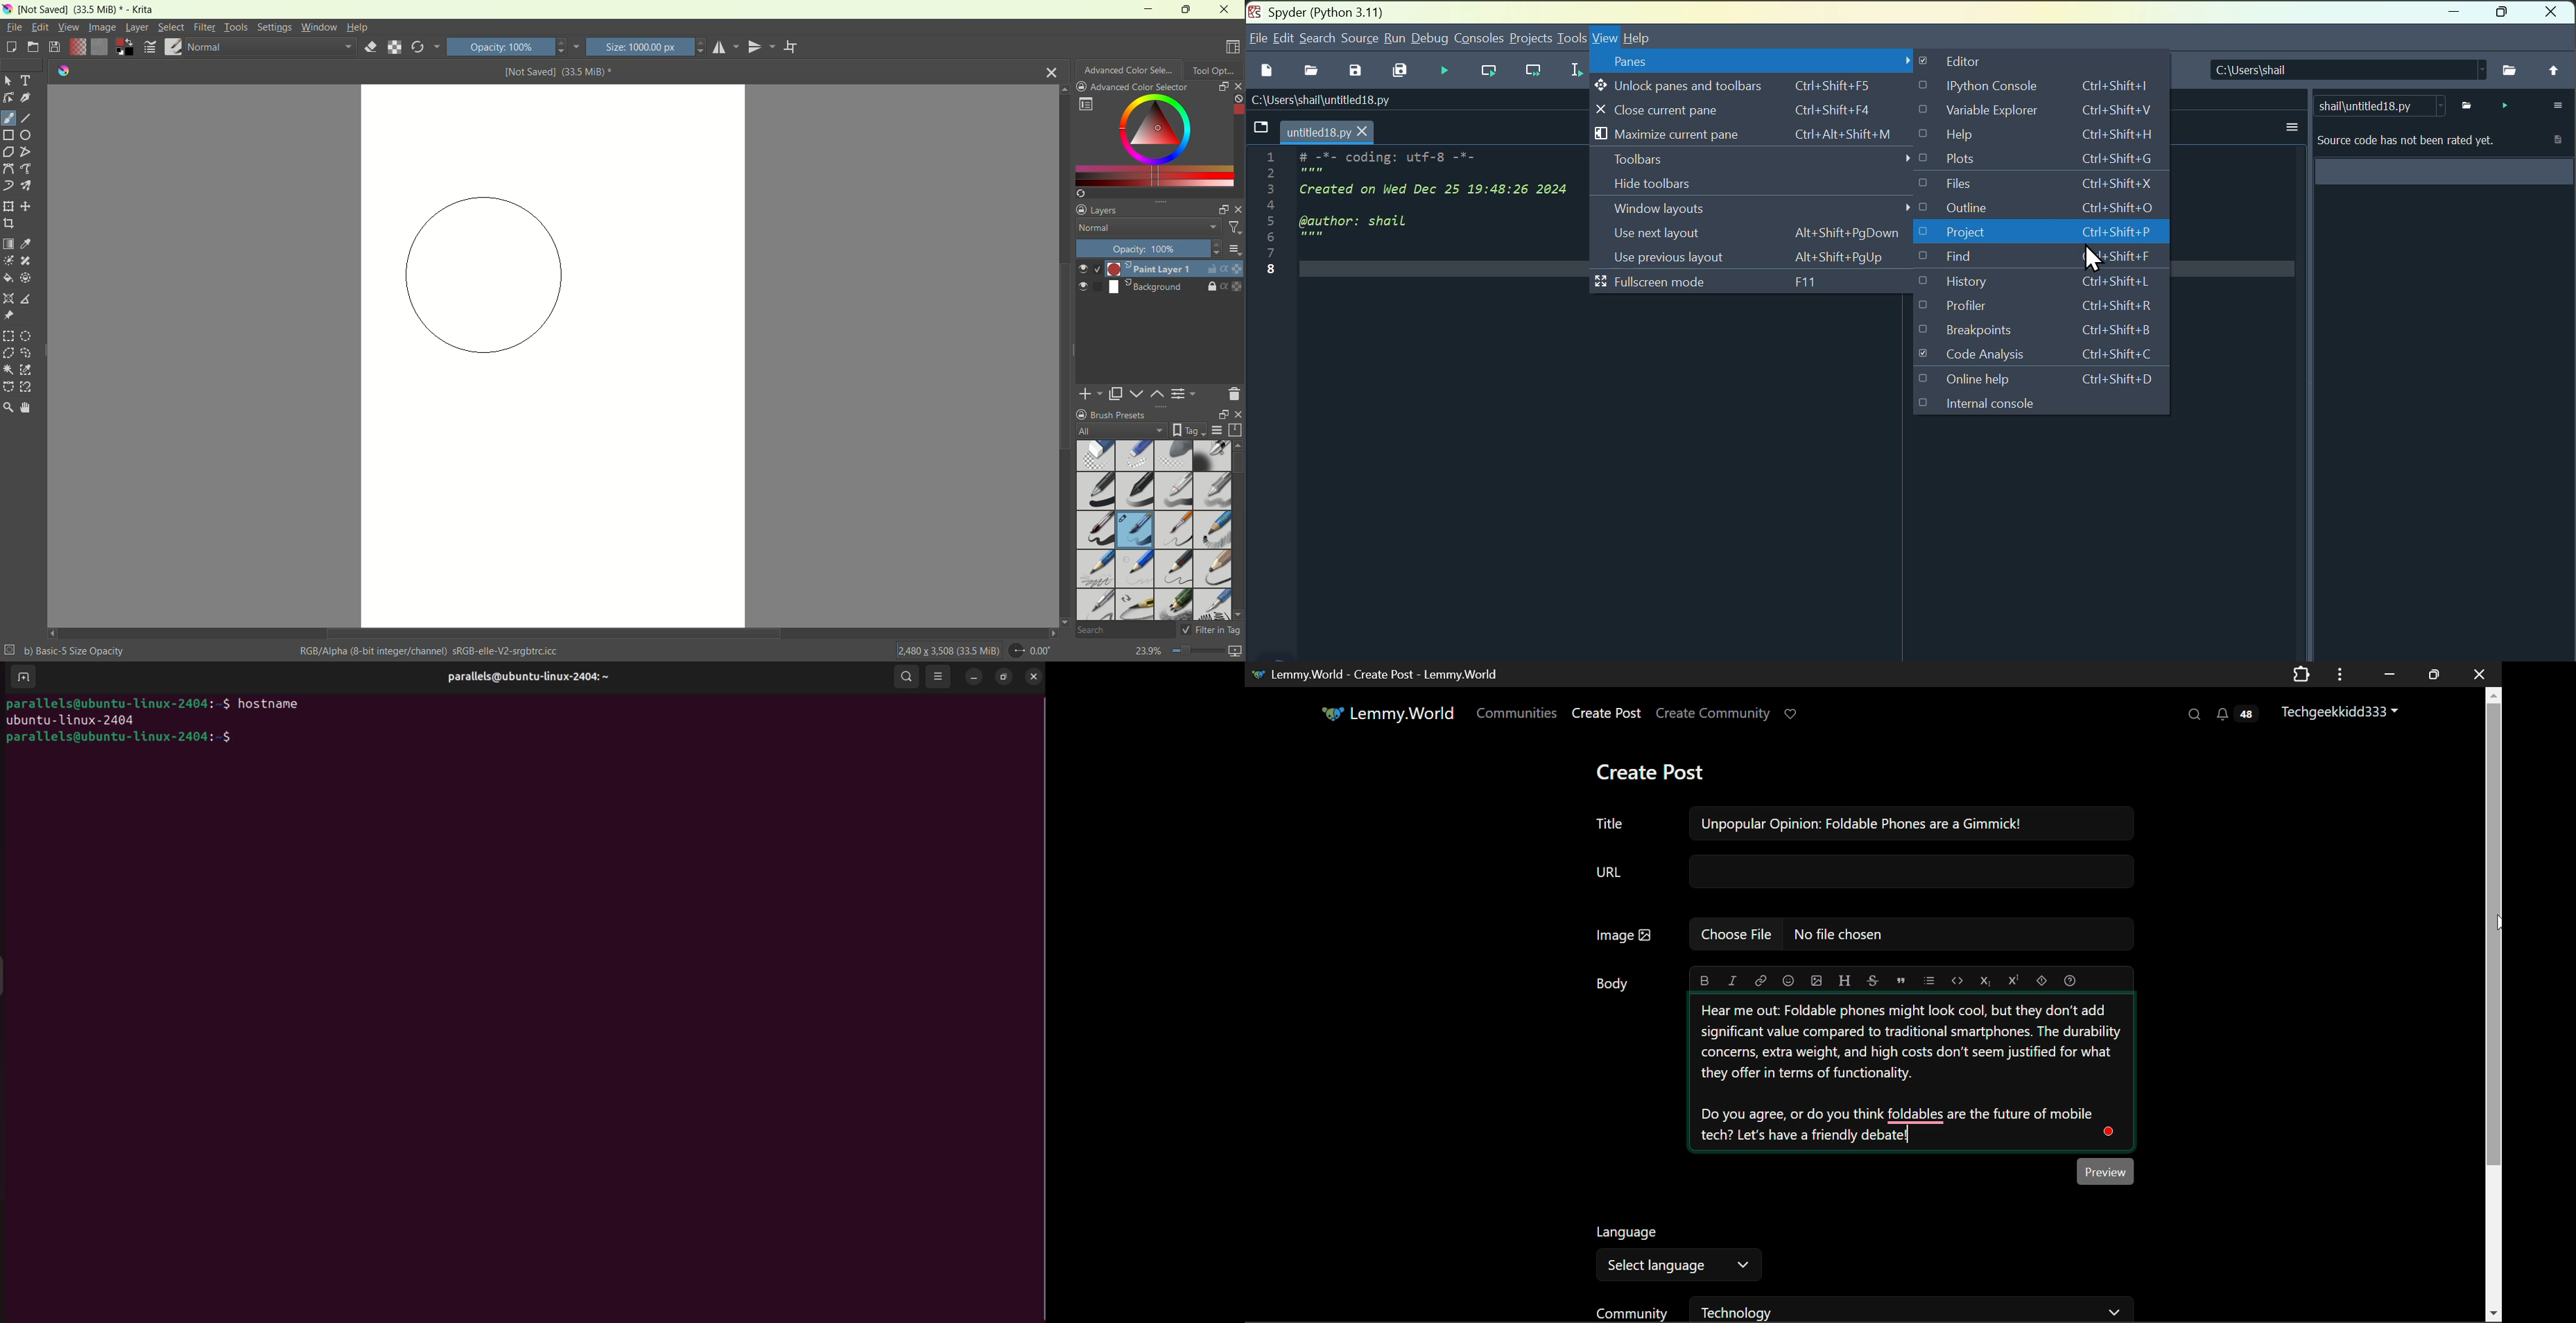 The image size is (2576, 1344). What do you see at coordinates (368, 48) in the screenshot?
I see `eraser mode` at bounding box center [368, 48].